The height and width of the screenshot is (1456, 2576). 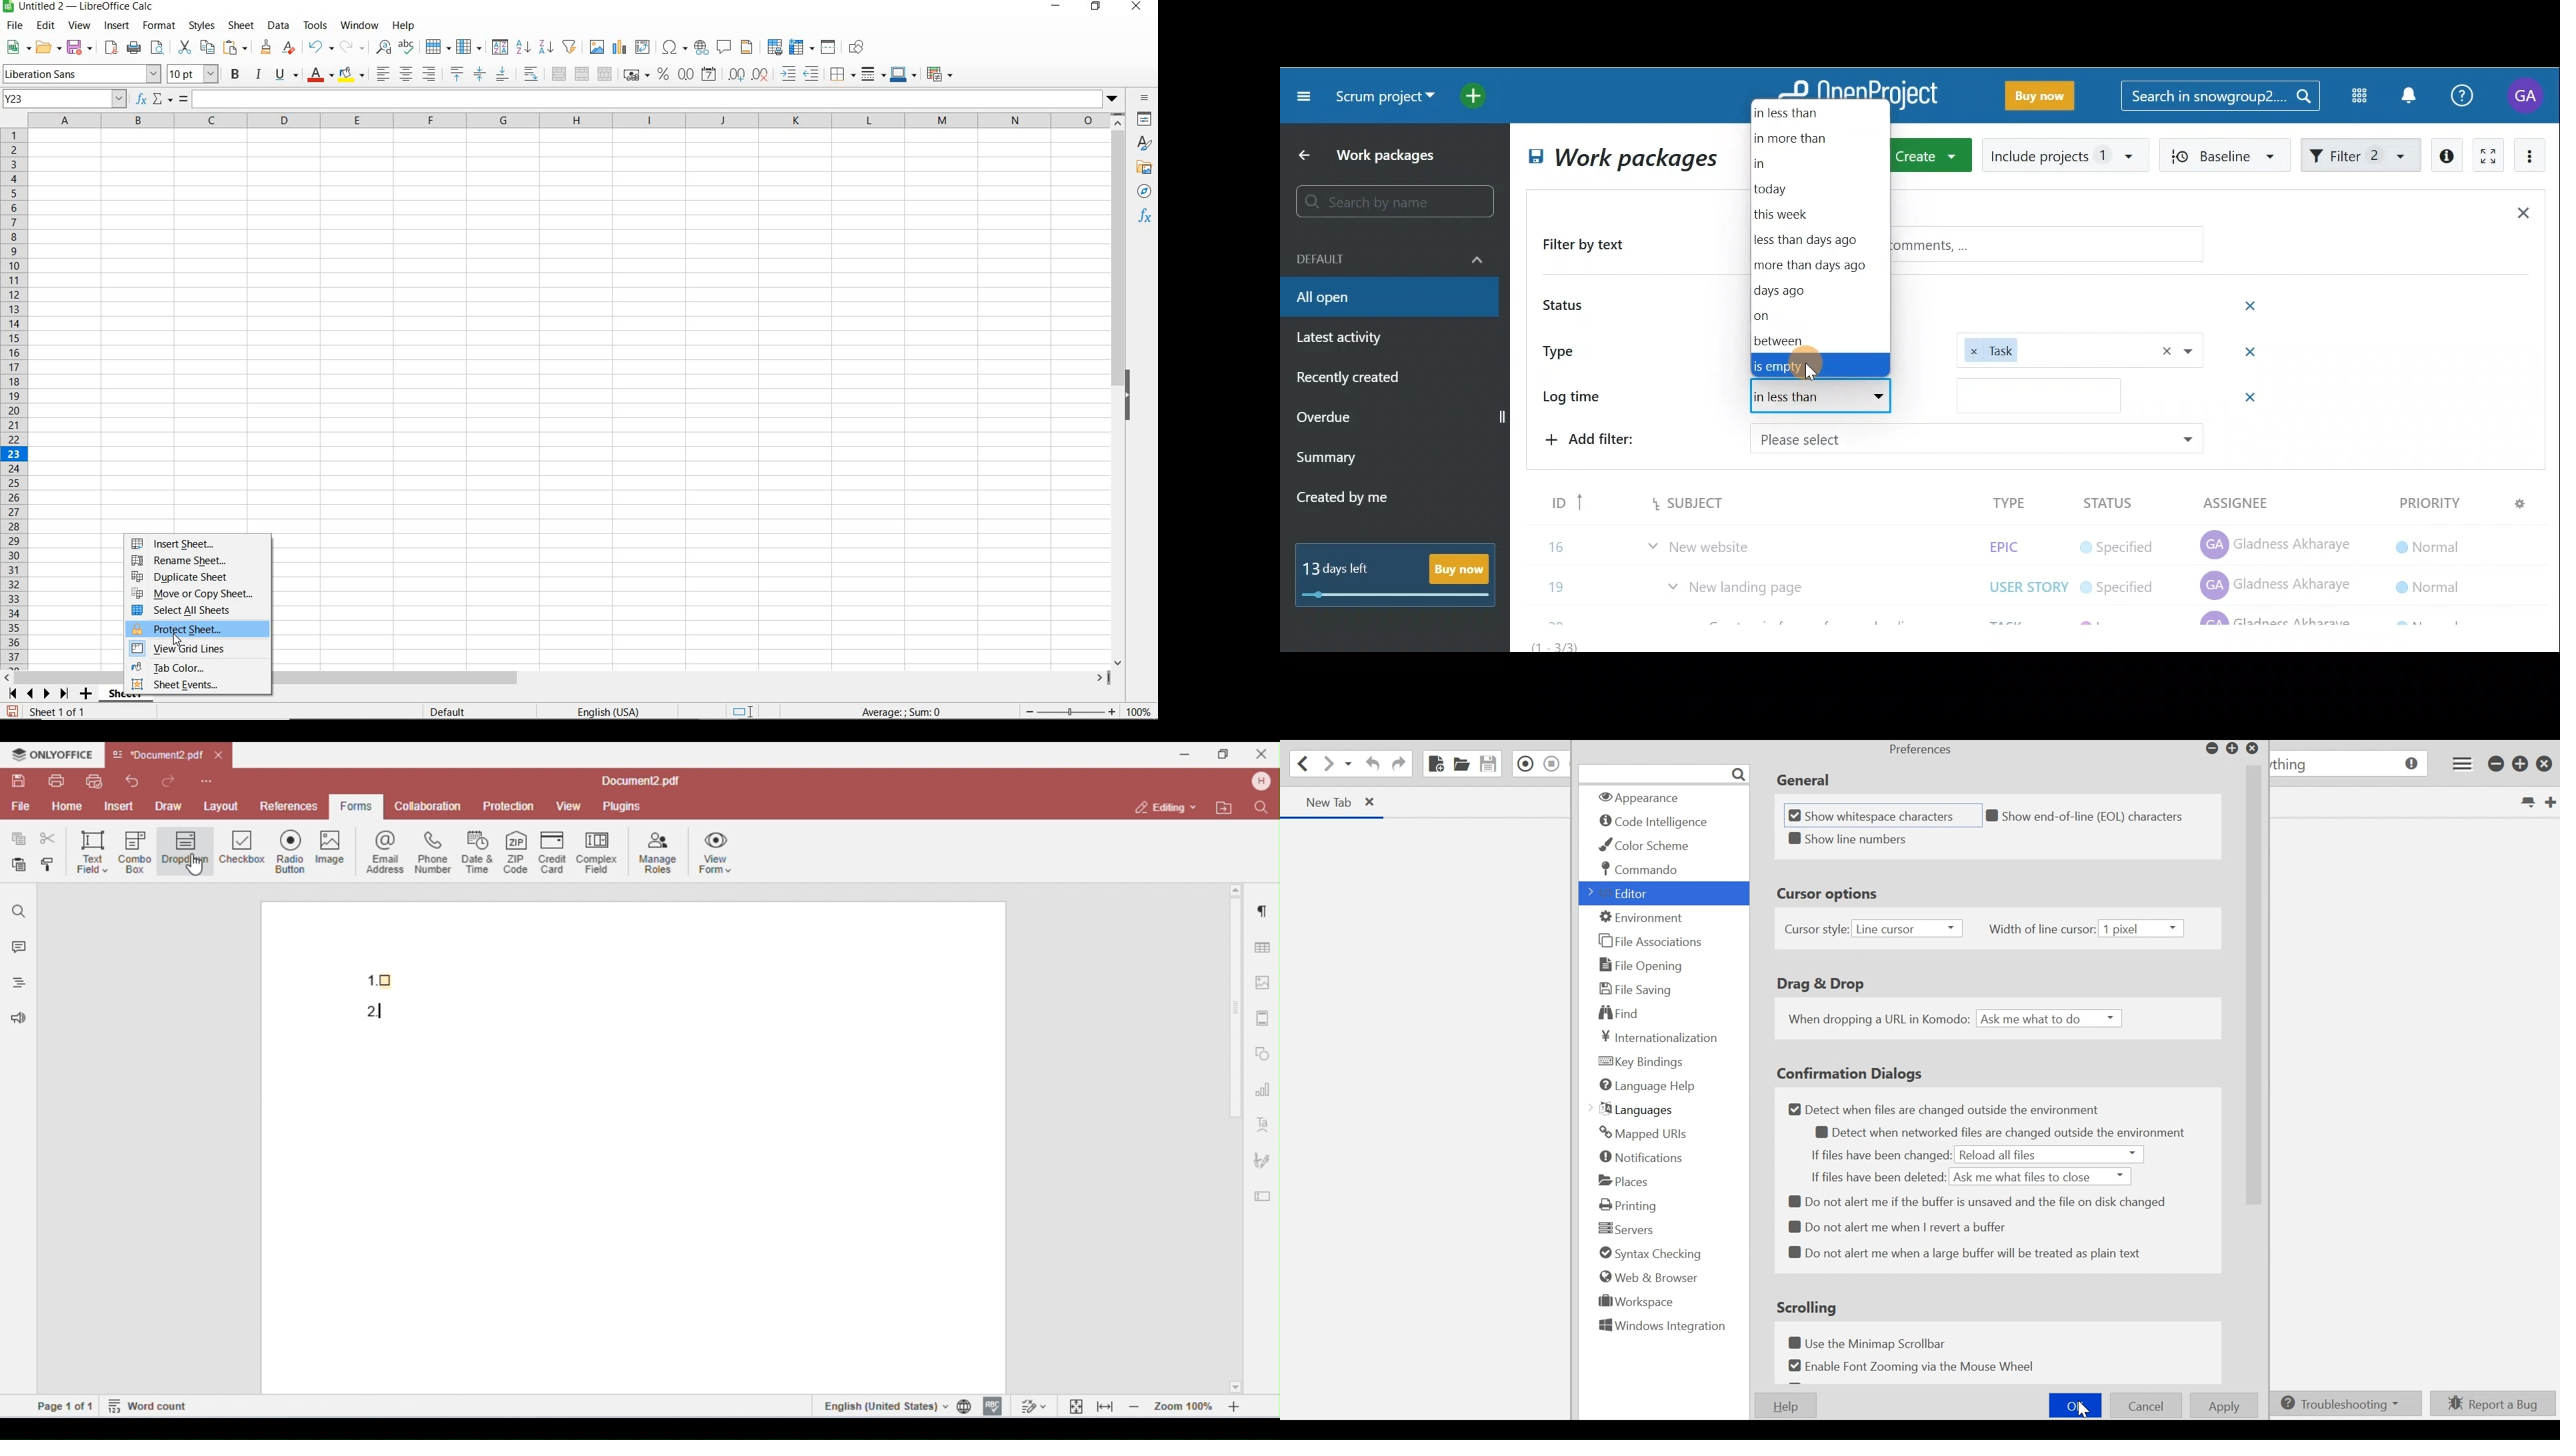 What do you see at coordinates (2255, 749) in the screenshot?
I see `close` at bounding box center [2255, 749].